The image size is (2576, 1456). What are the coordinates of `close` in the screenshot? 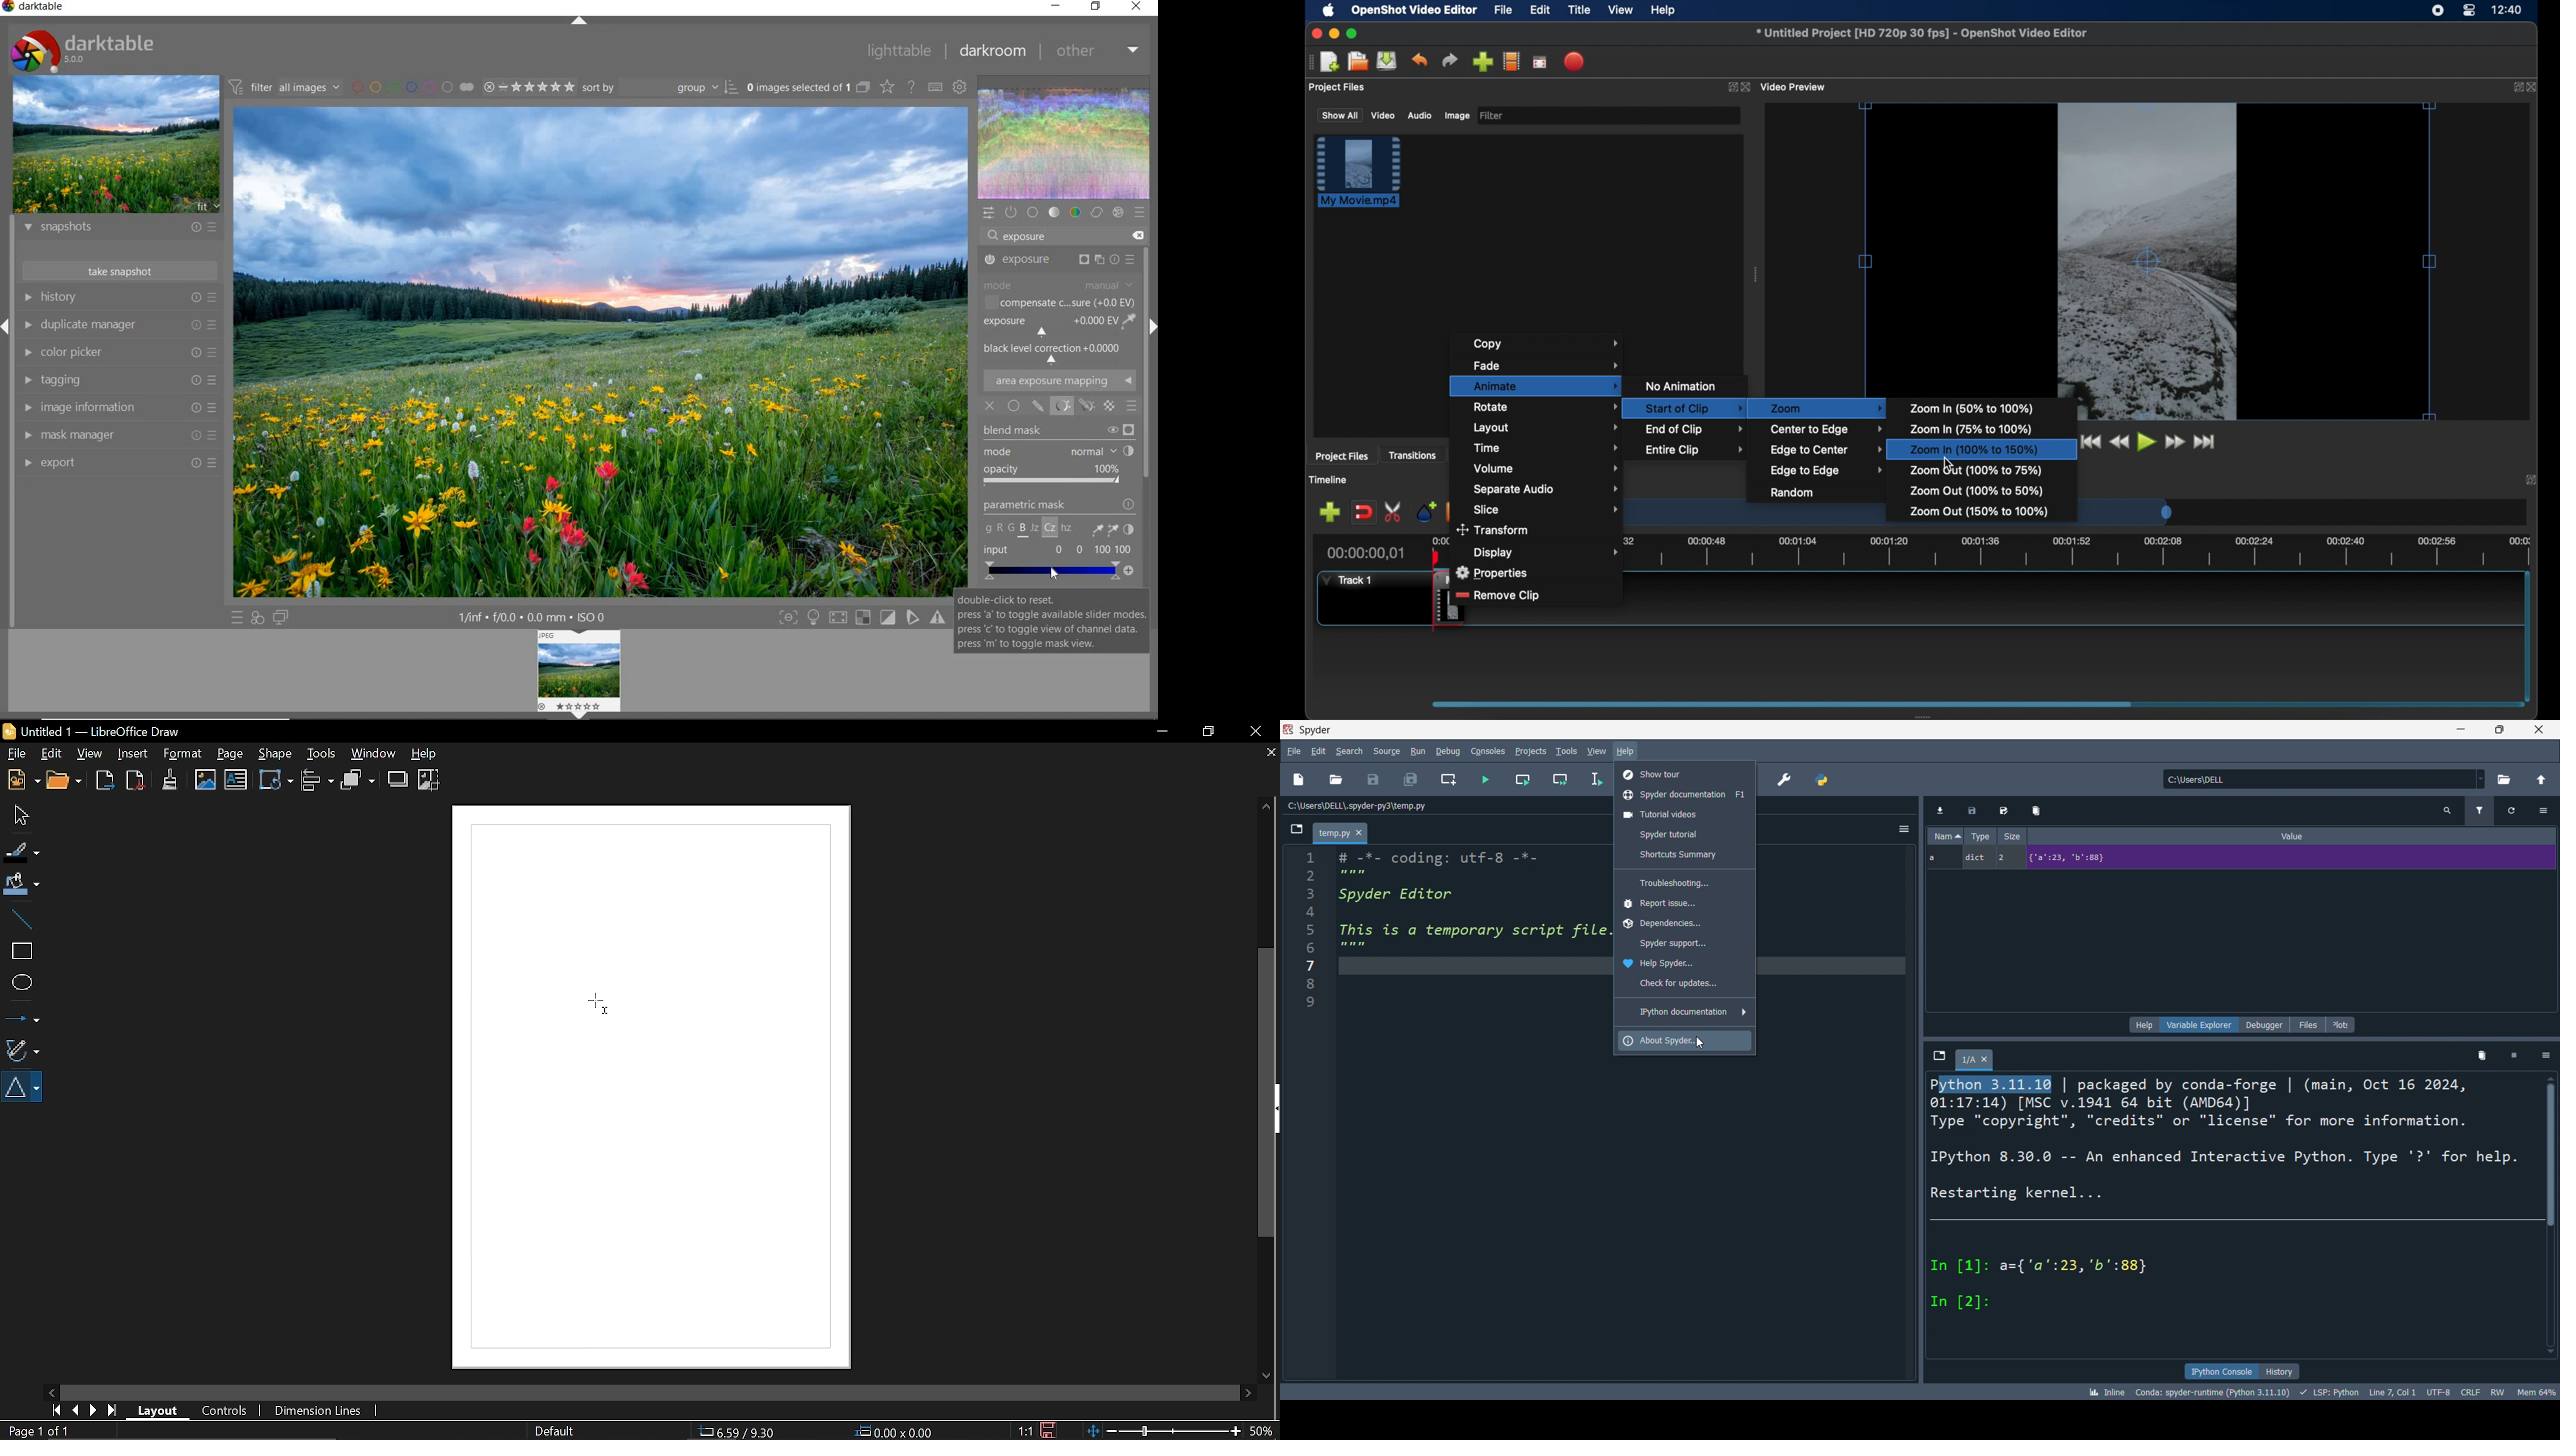 It's located at (2540, 730).